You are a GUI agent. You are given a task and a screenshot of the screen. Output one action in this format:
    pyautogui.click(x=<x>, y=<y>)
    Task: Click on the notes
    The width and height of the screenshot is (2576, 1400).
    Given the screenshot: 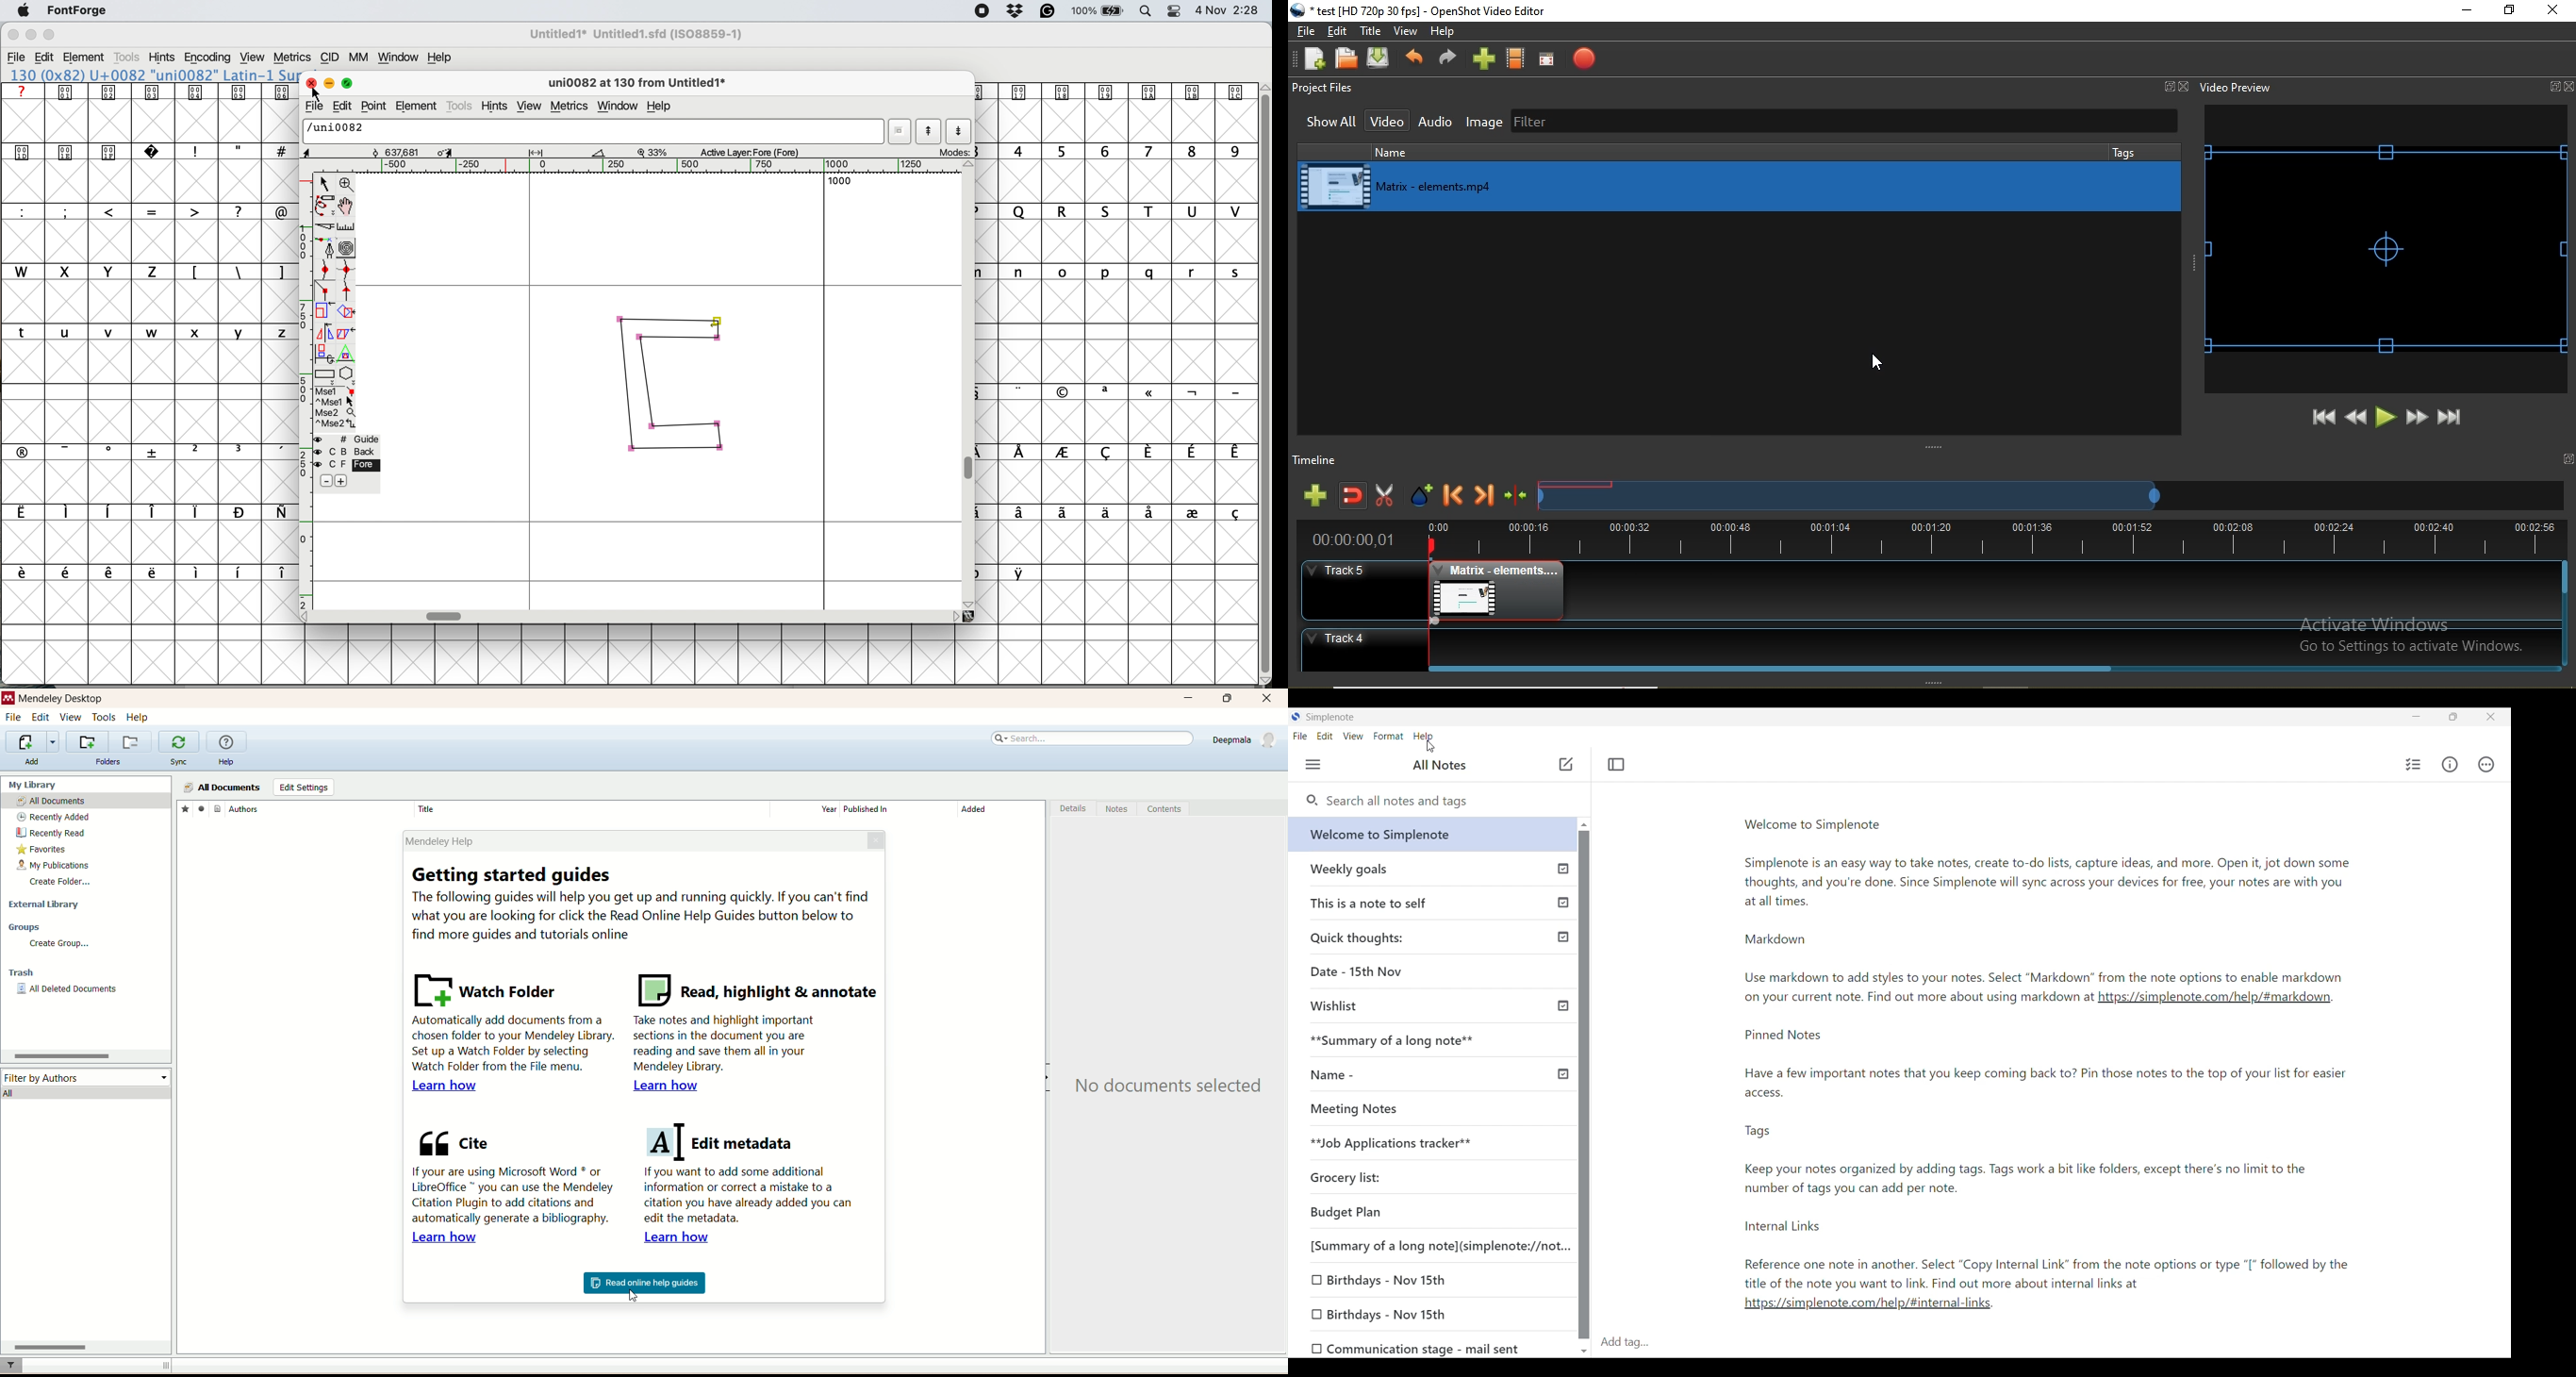 What is the action you would take?
    pyautogui.click(x=1120, y=809)
    